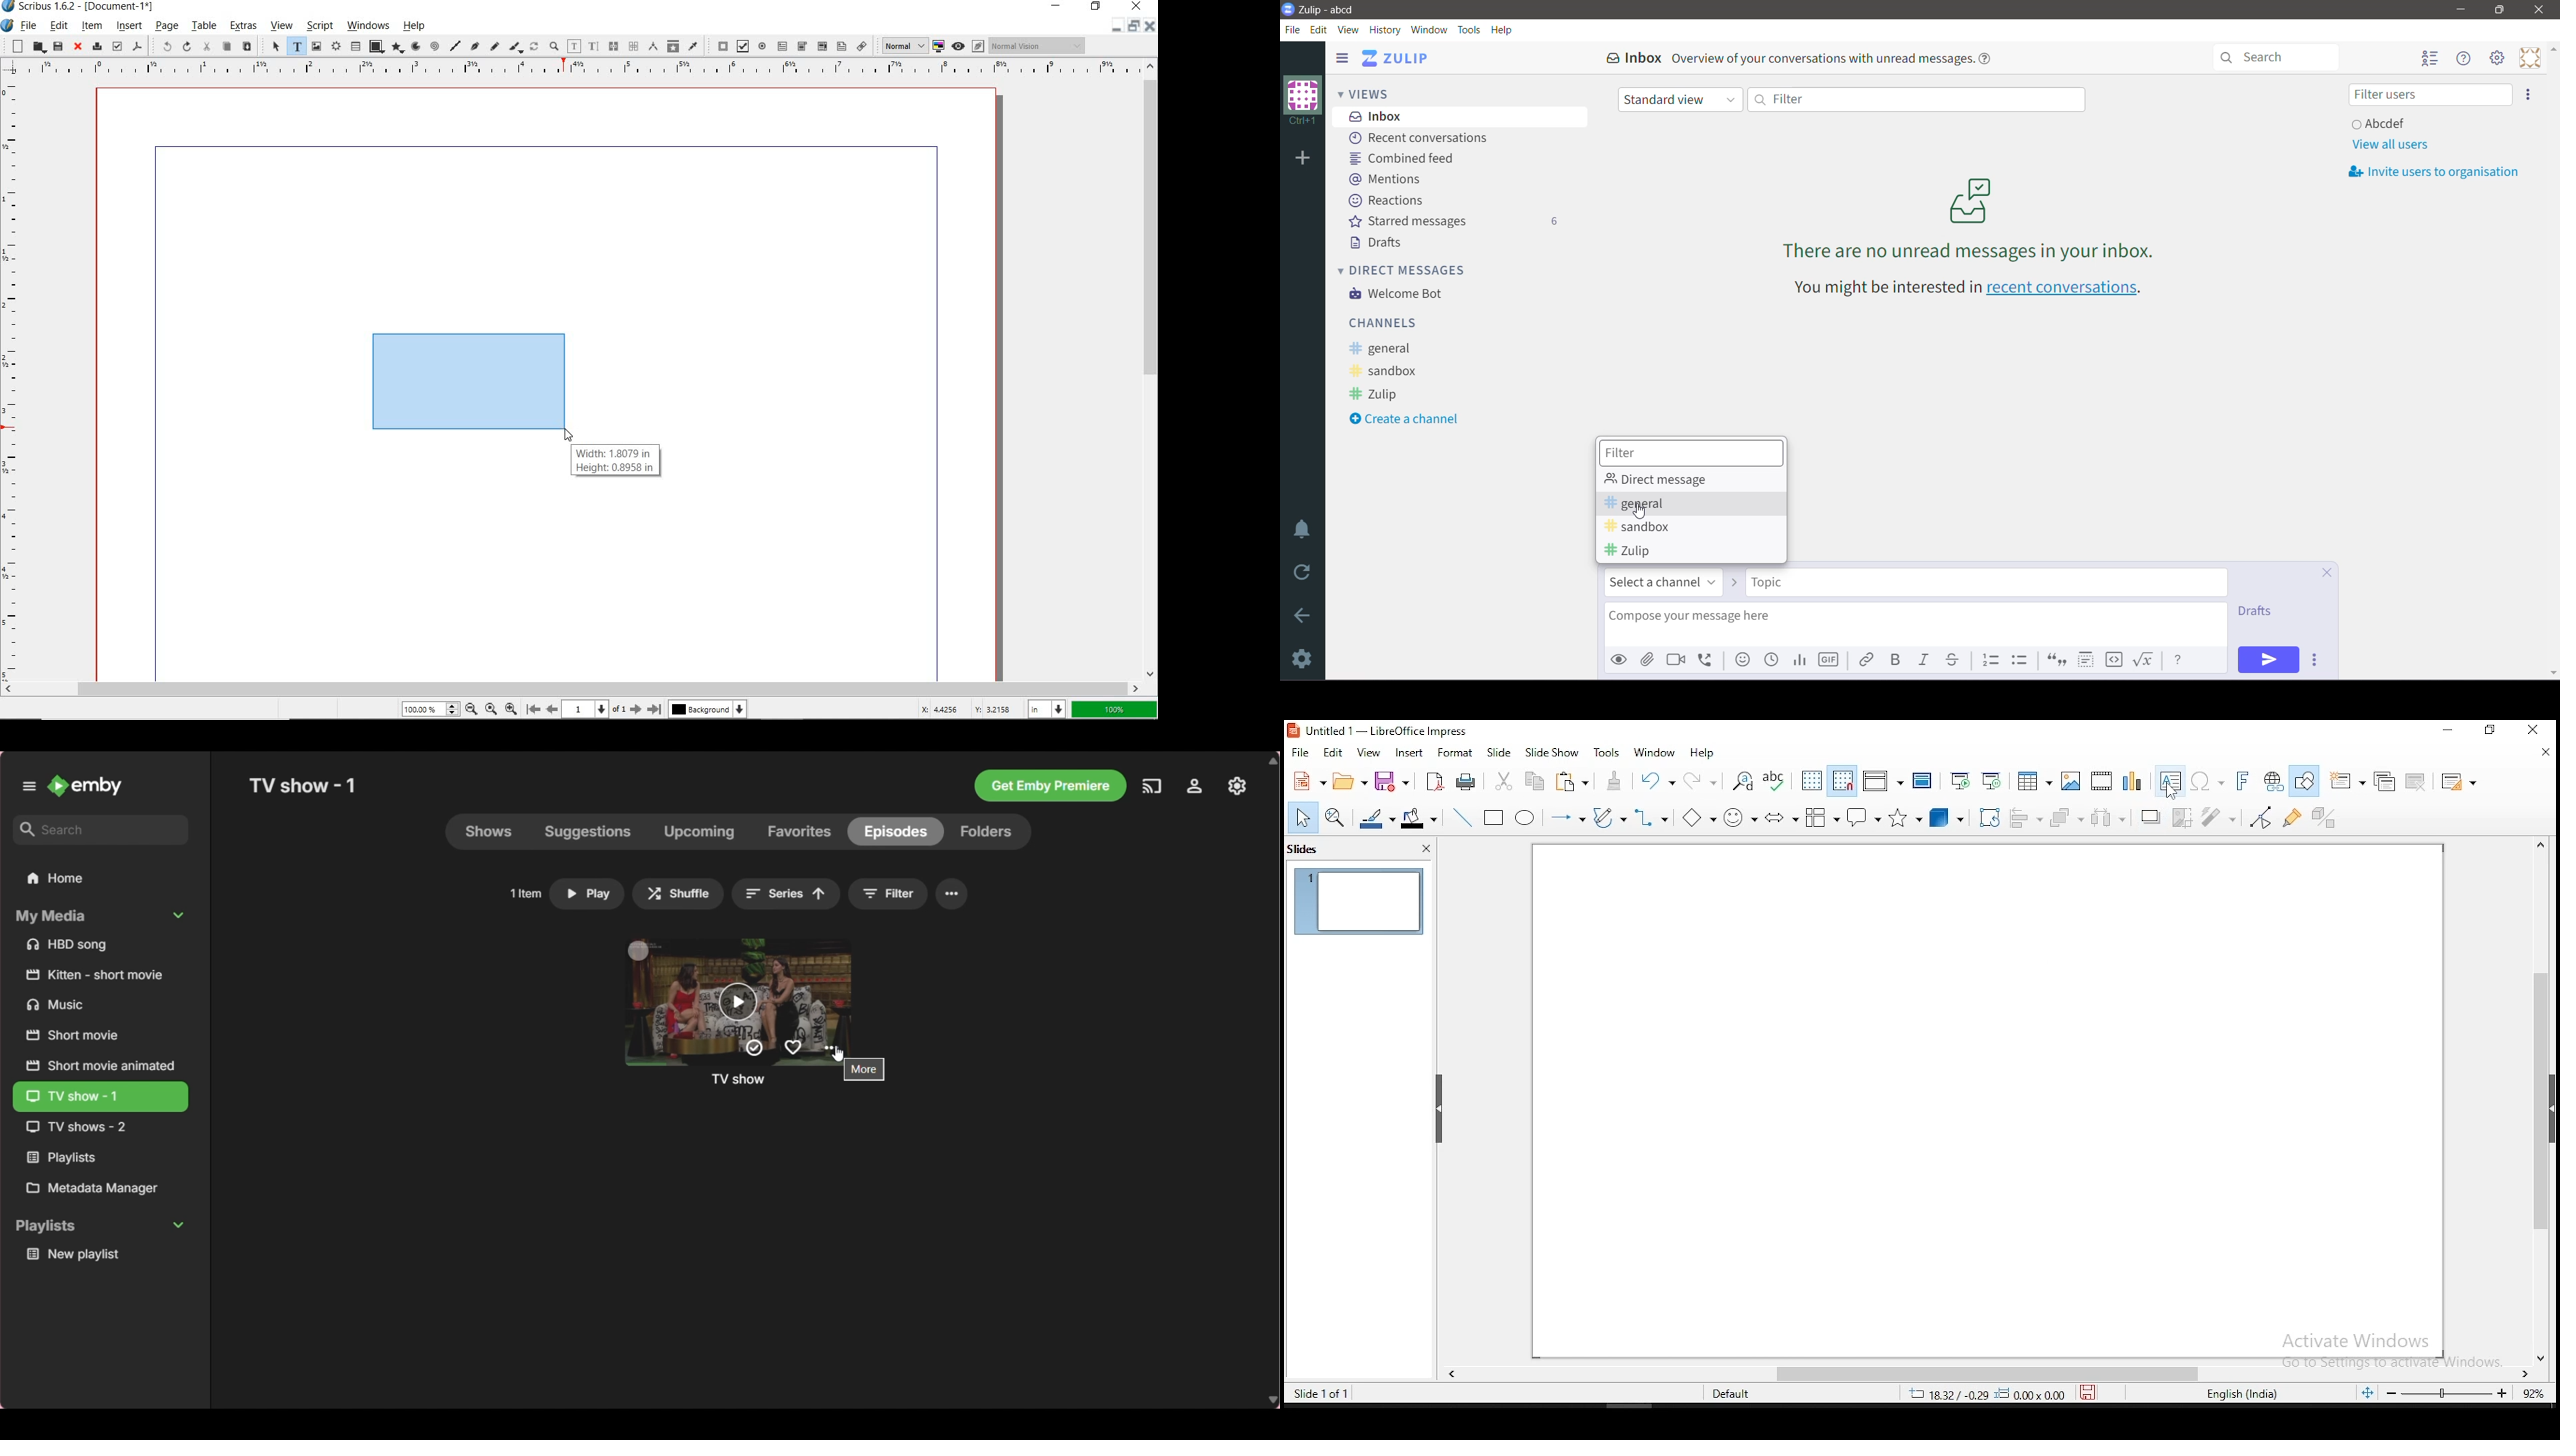  What do you see at coordinates (799, 831) in the screenshot?
I see `Favorites` at bounding box center [799, 831].